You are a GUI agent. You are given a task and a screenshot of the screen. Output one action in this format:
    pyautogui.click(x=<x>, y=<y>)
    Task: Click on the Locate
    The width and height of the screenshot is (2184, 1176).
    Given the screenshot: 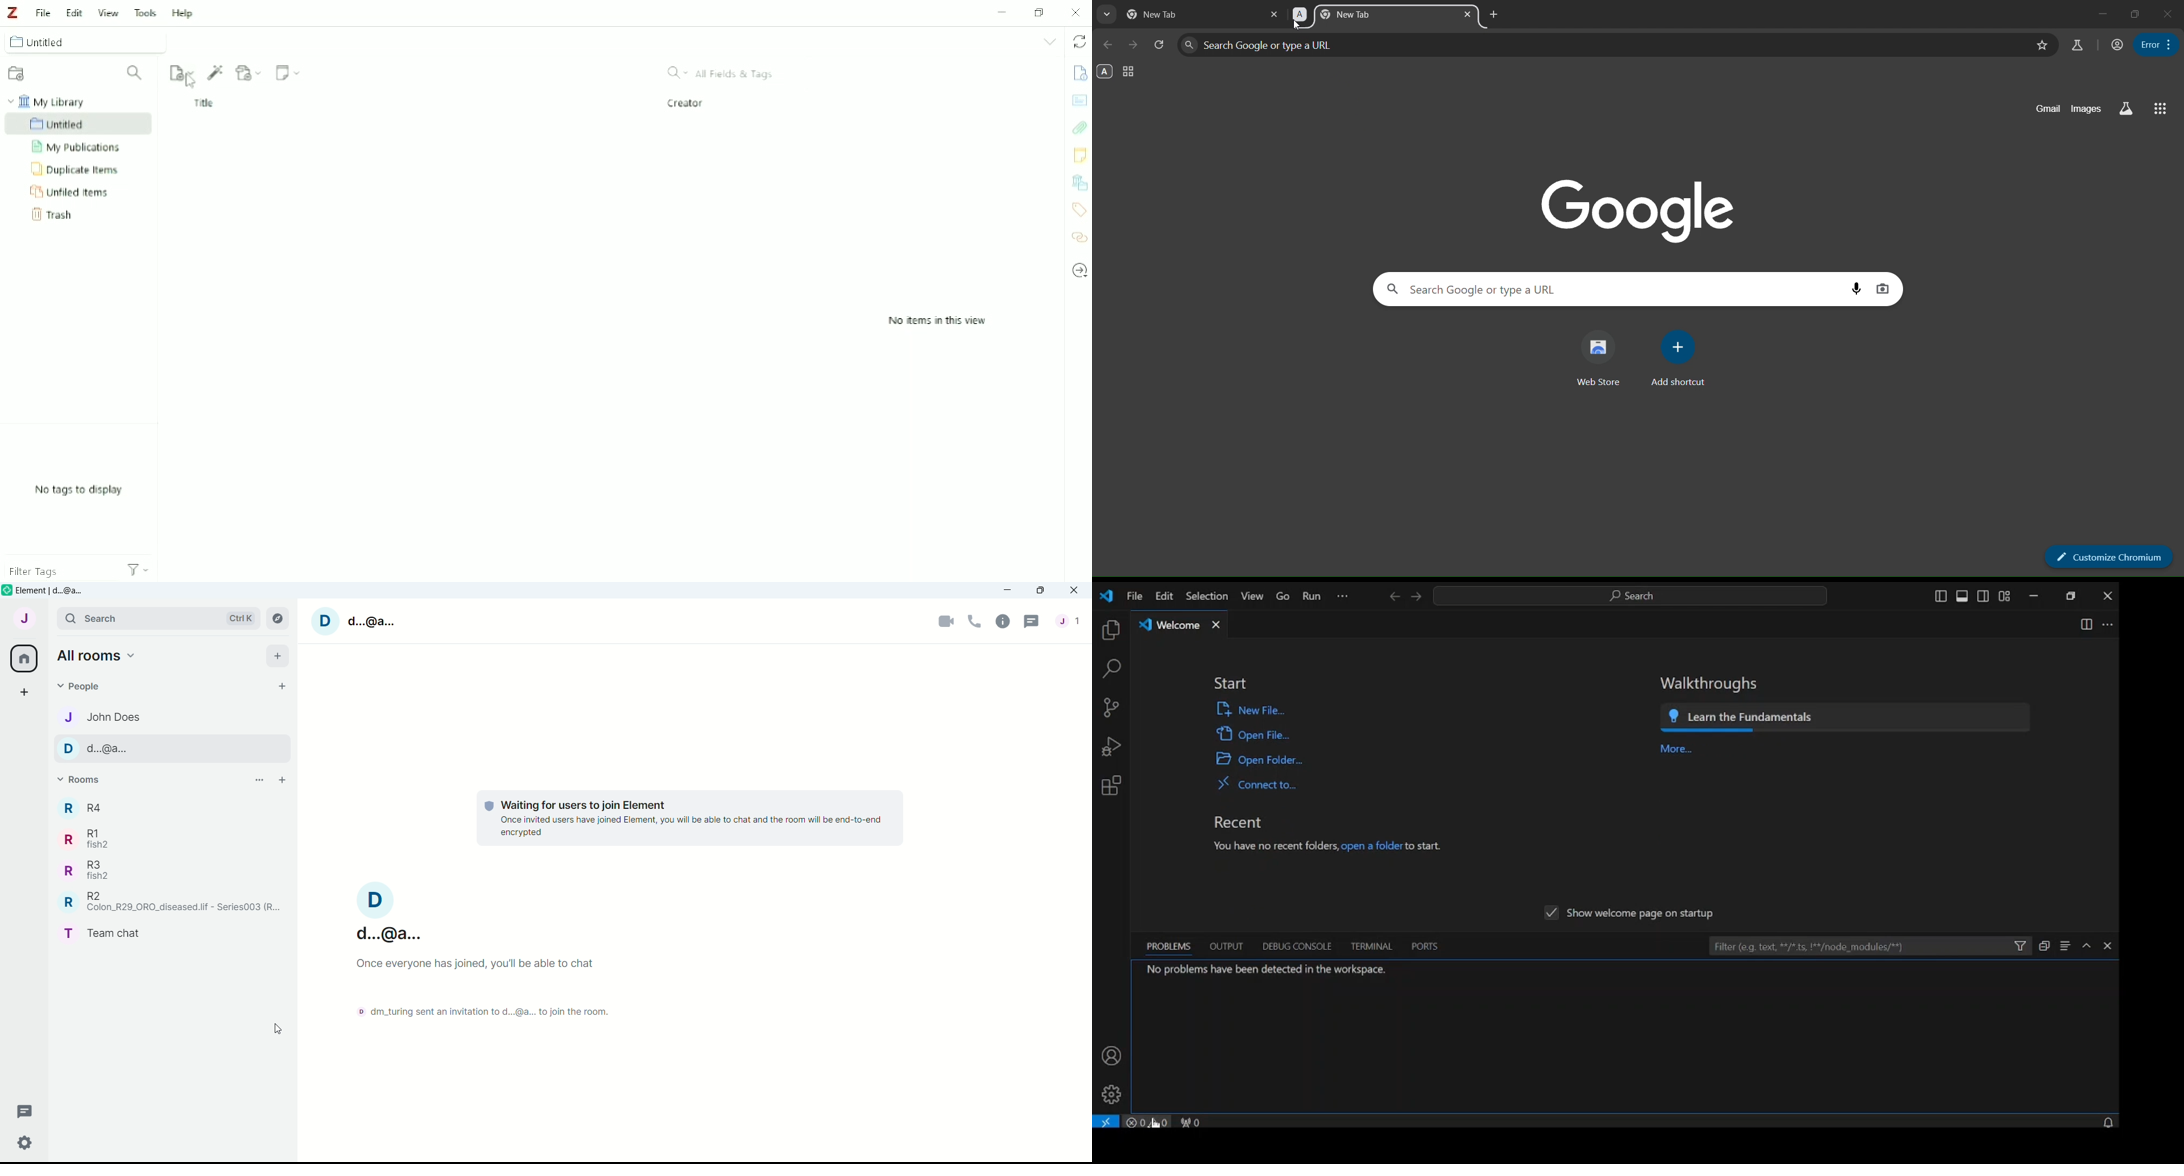 What is the action you would take?
    pyautogui.click(x=1079, y=270)
    